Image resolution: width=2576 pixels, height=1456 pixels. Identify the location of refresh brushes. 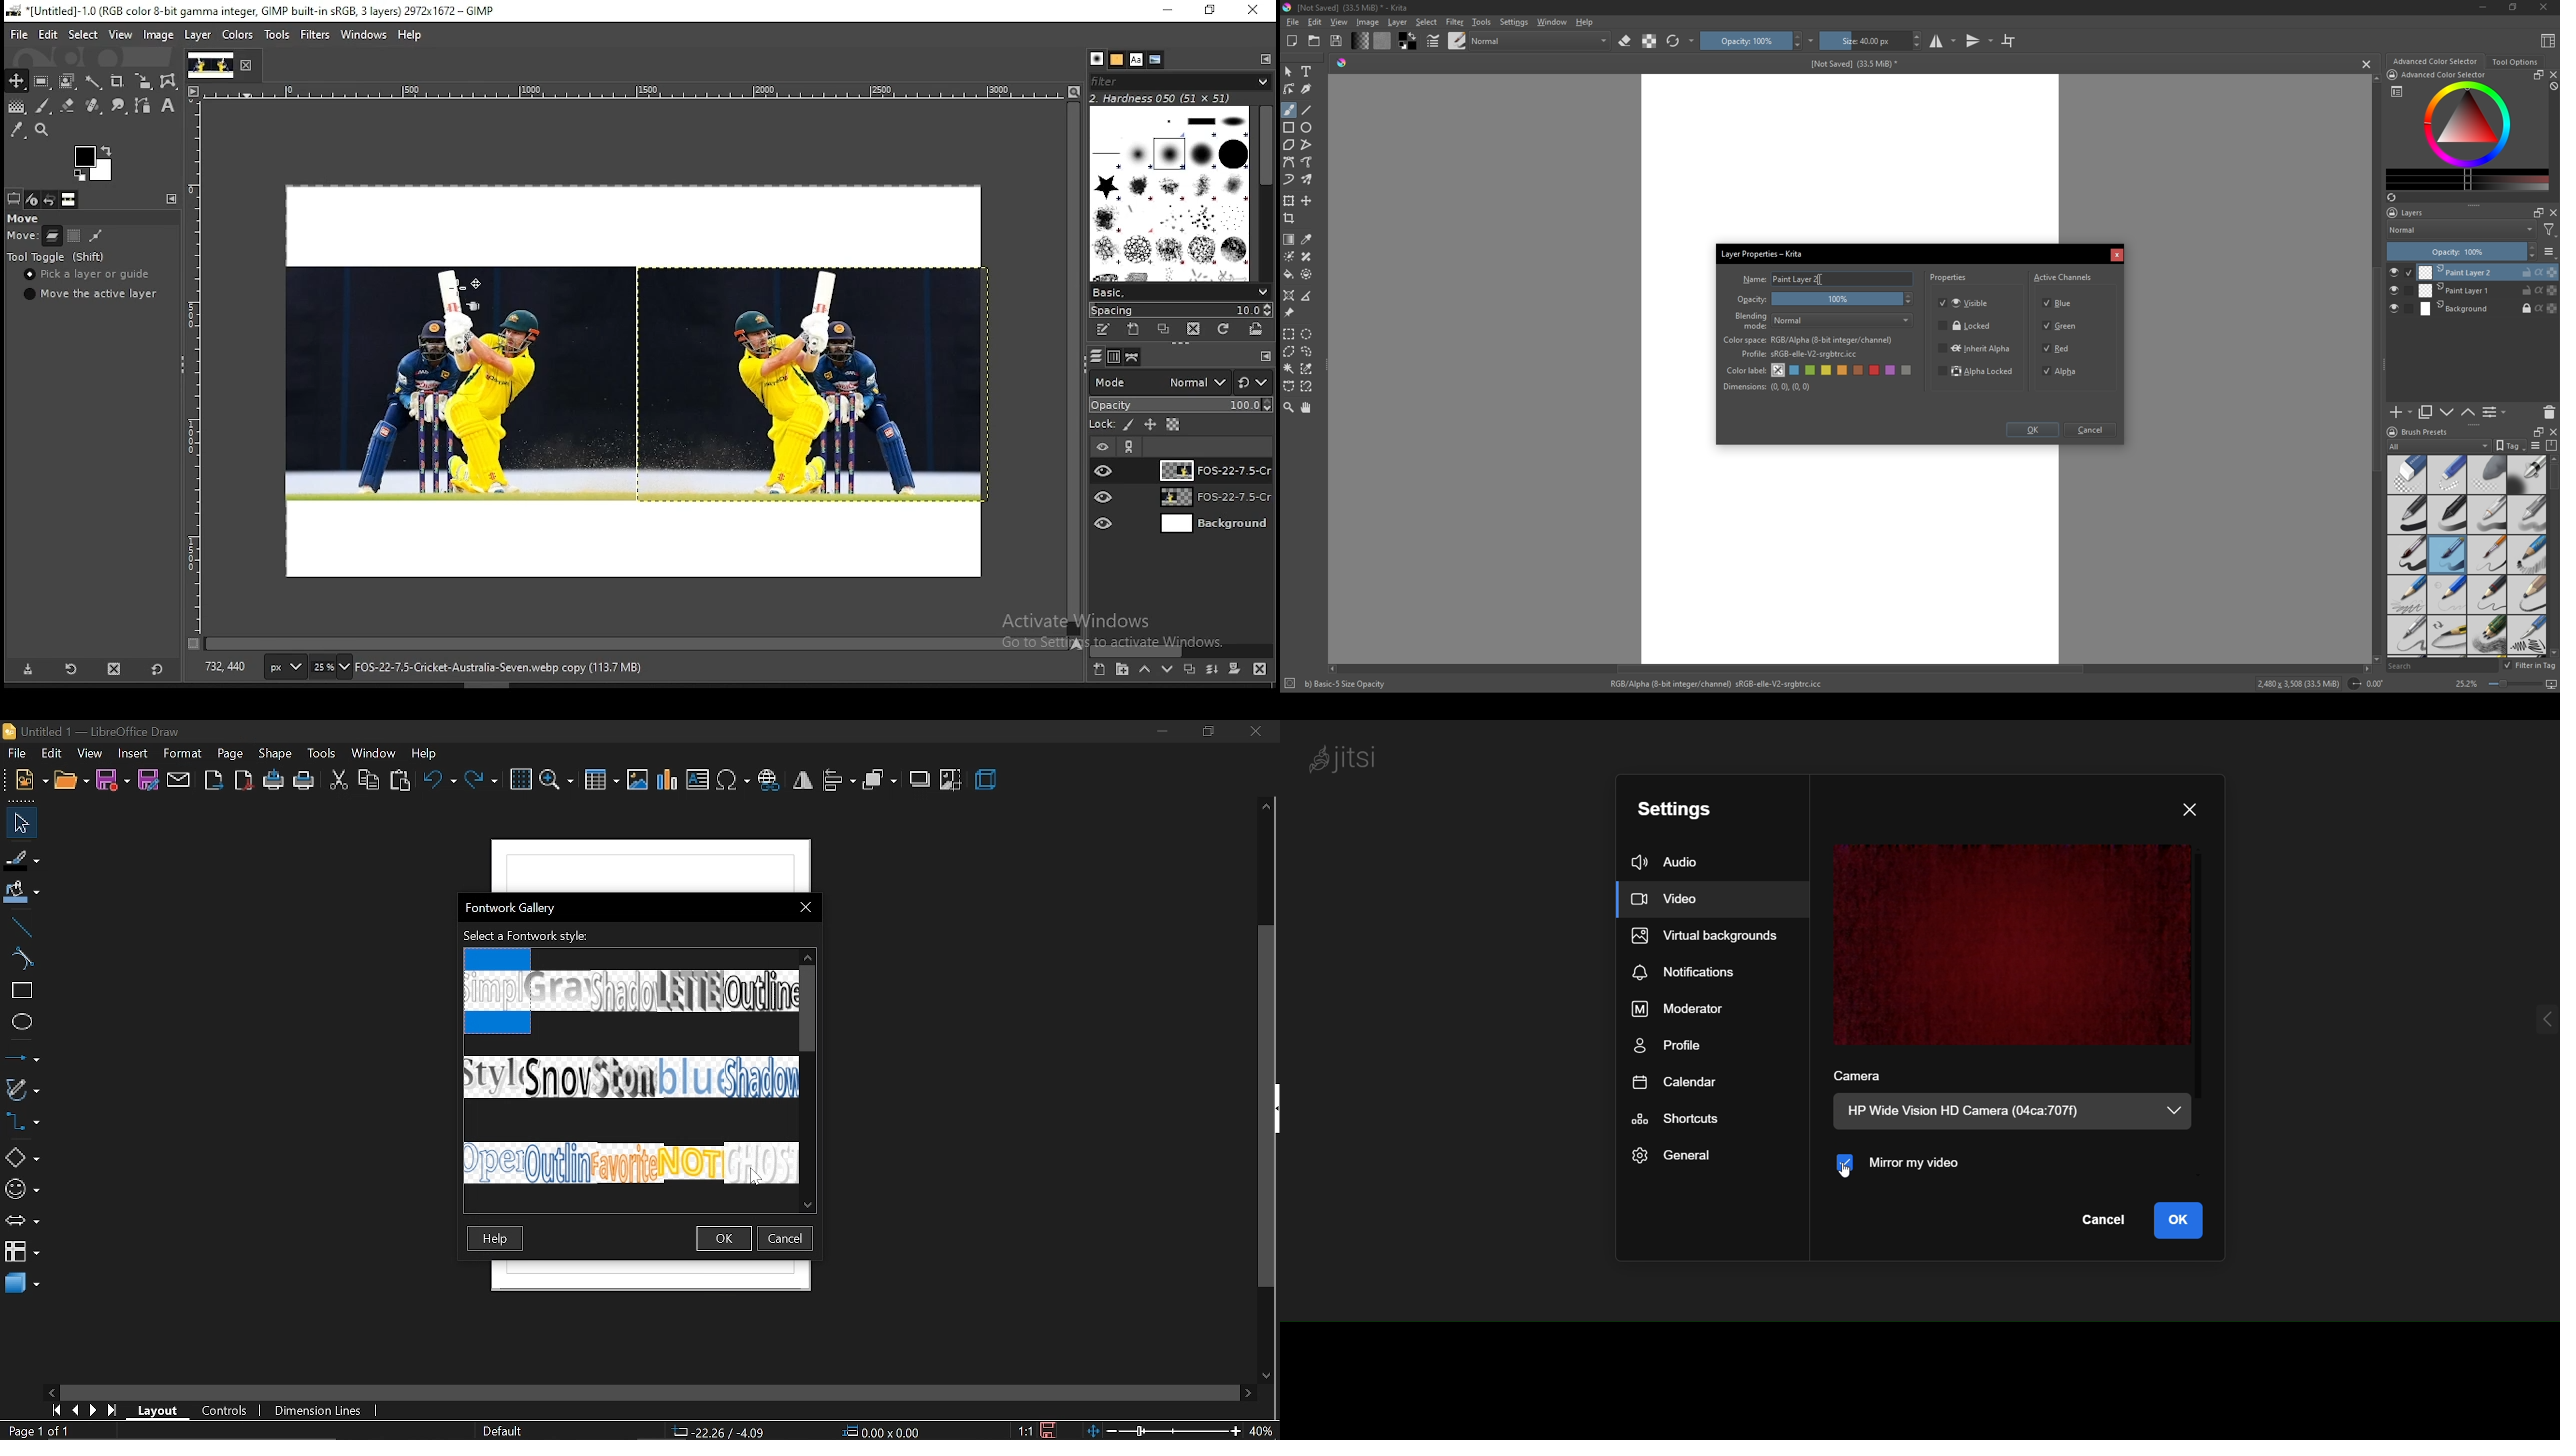
(1225, 329).